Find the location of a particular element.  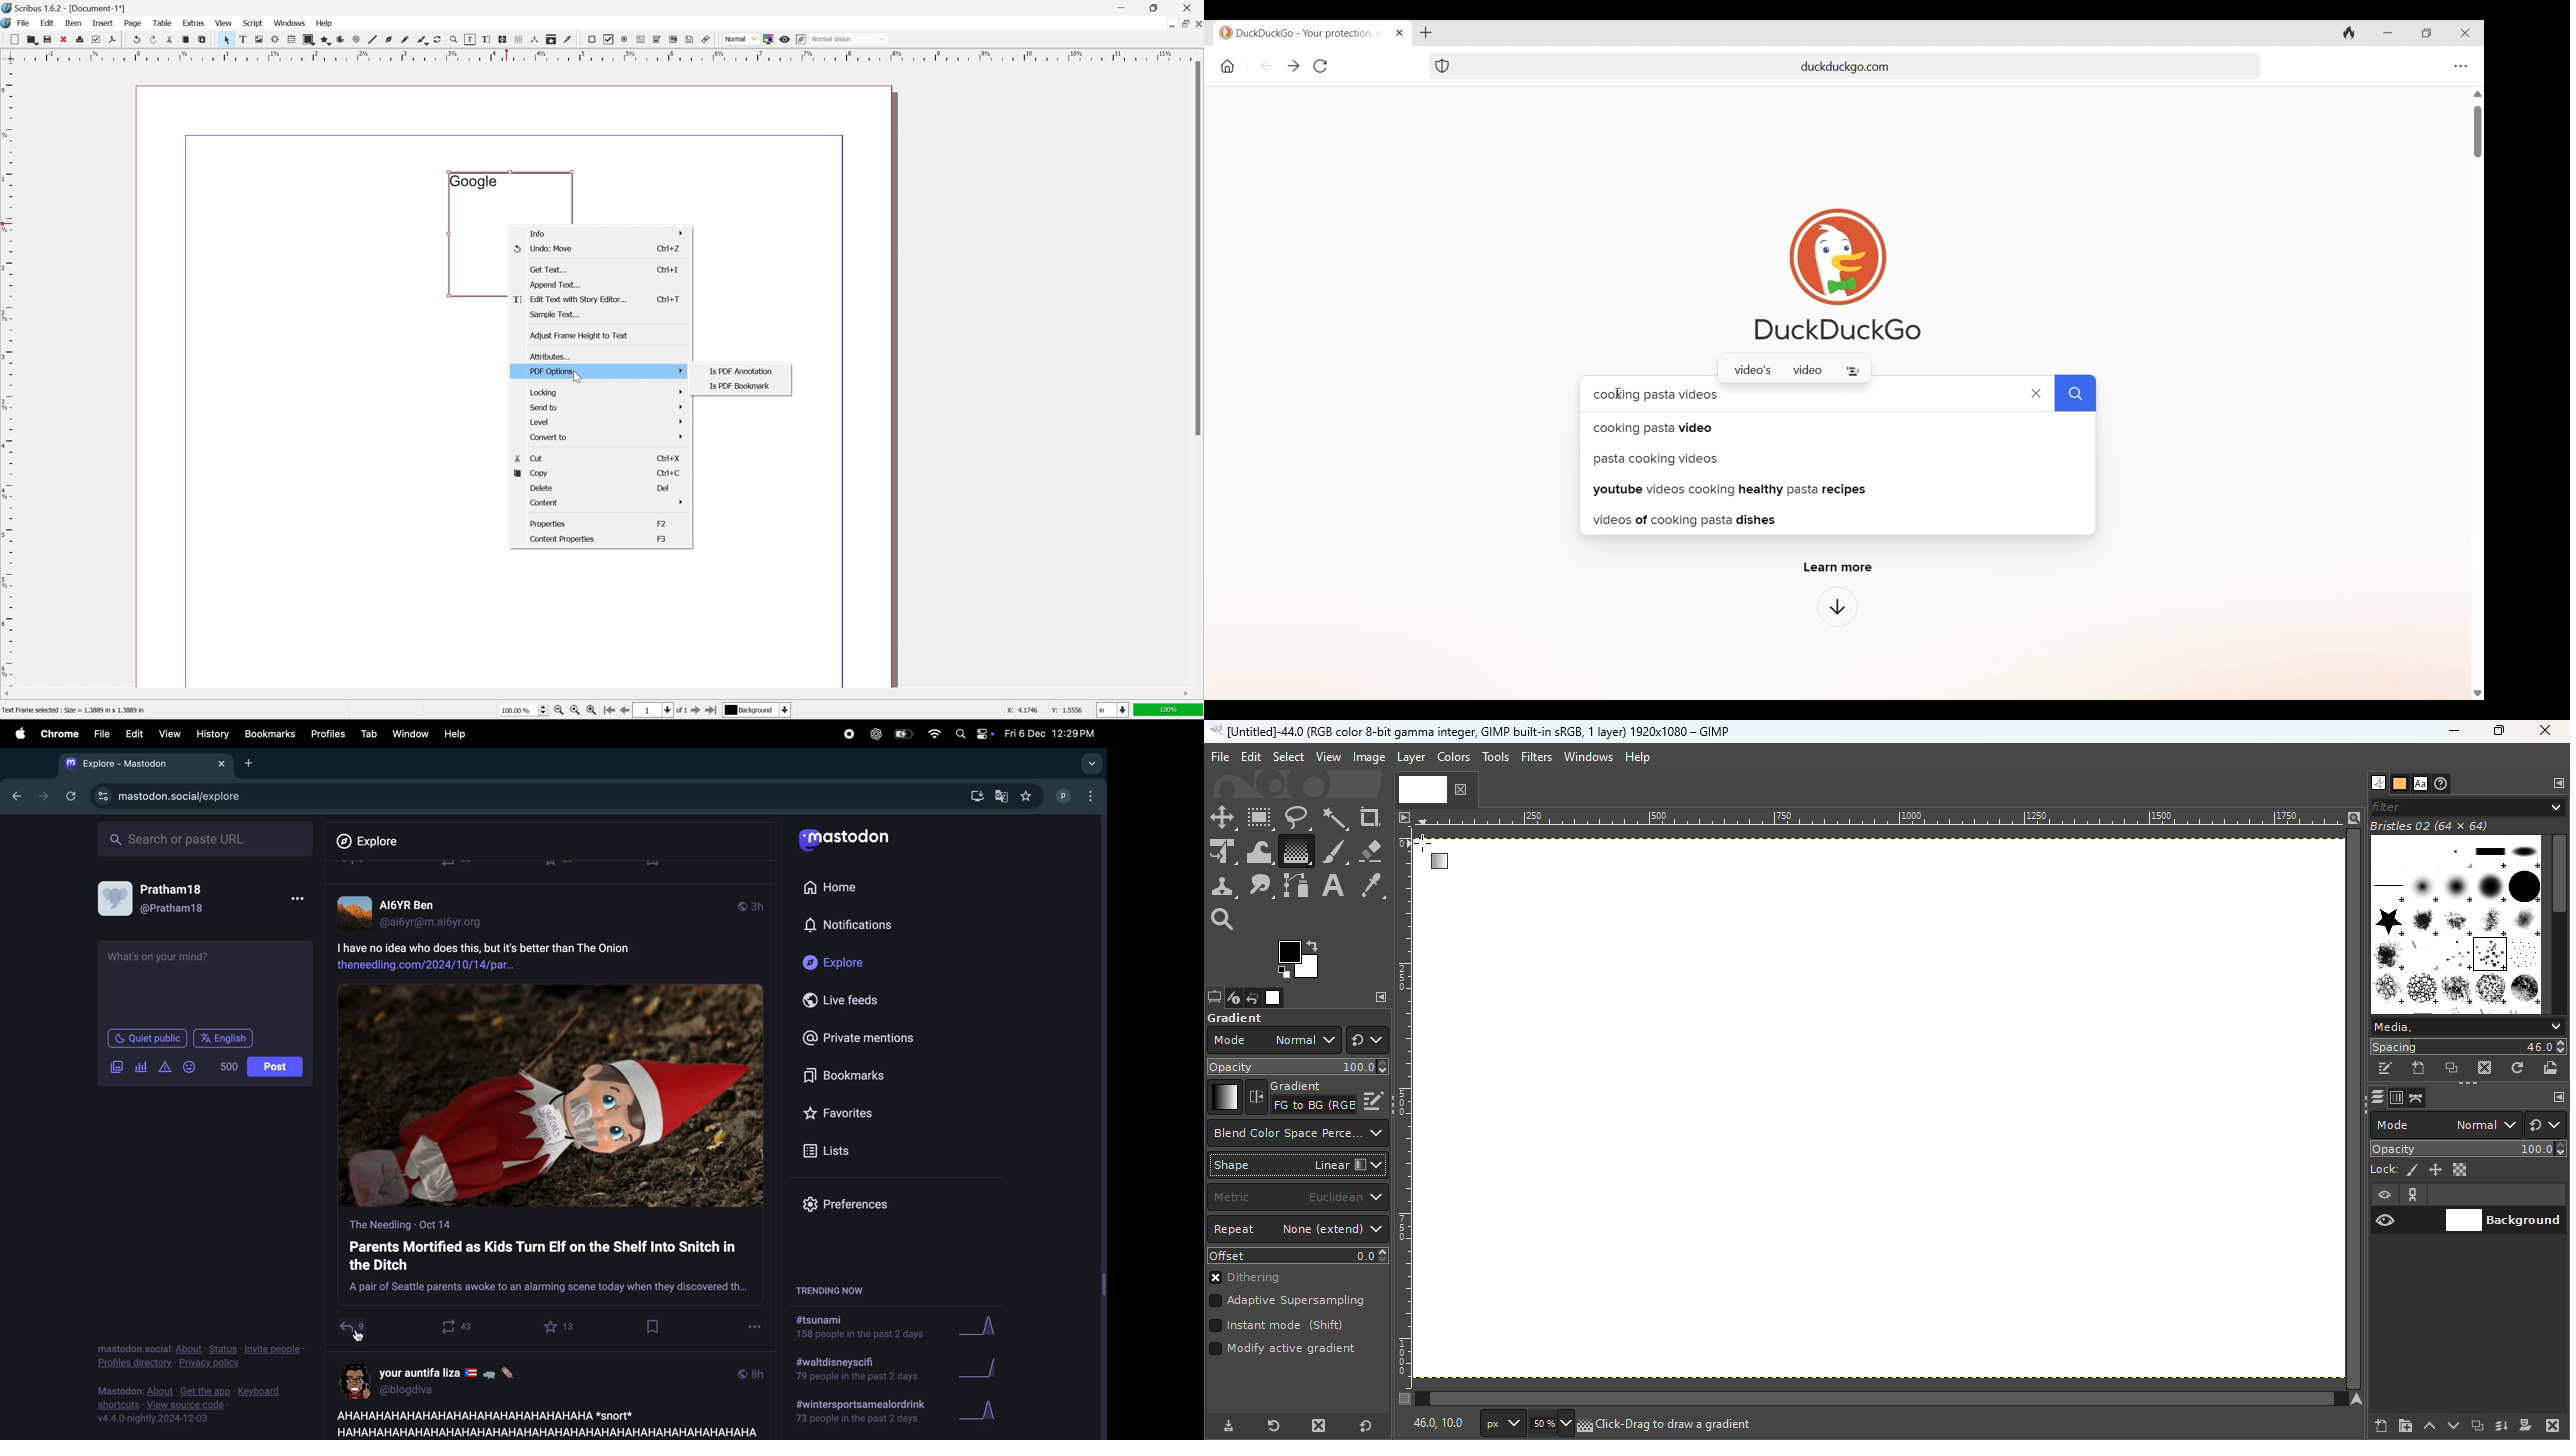

time ago is located at coordinates (750, 905).